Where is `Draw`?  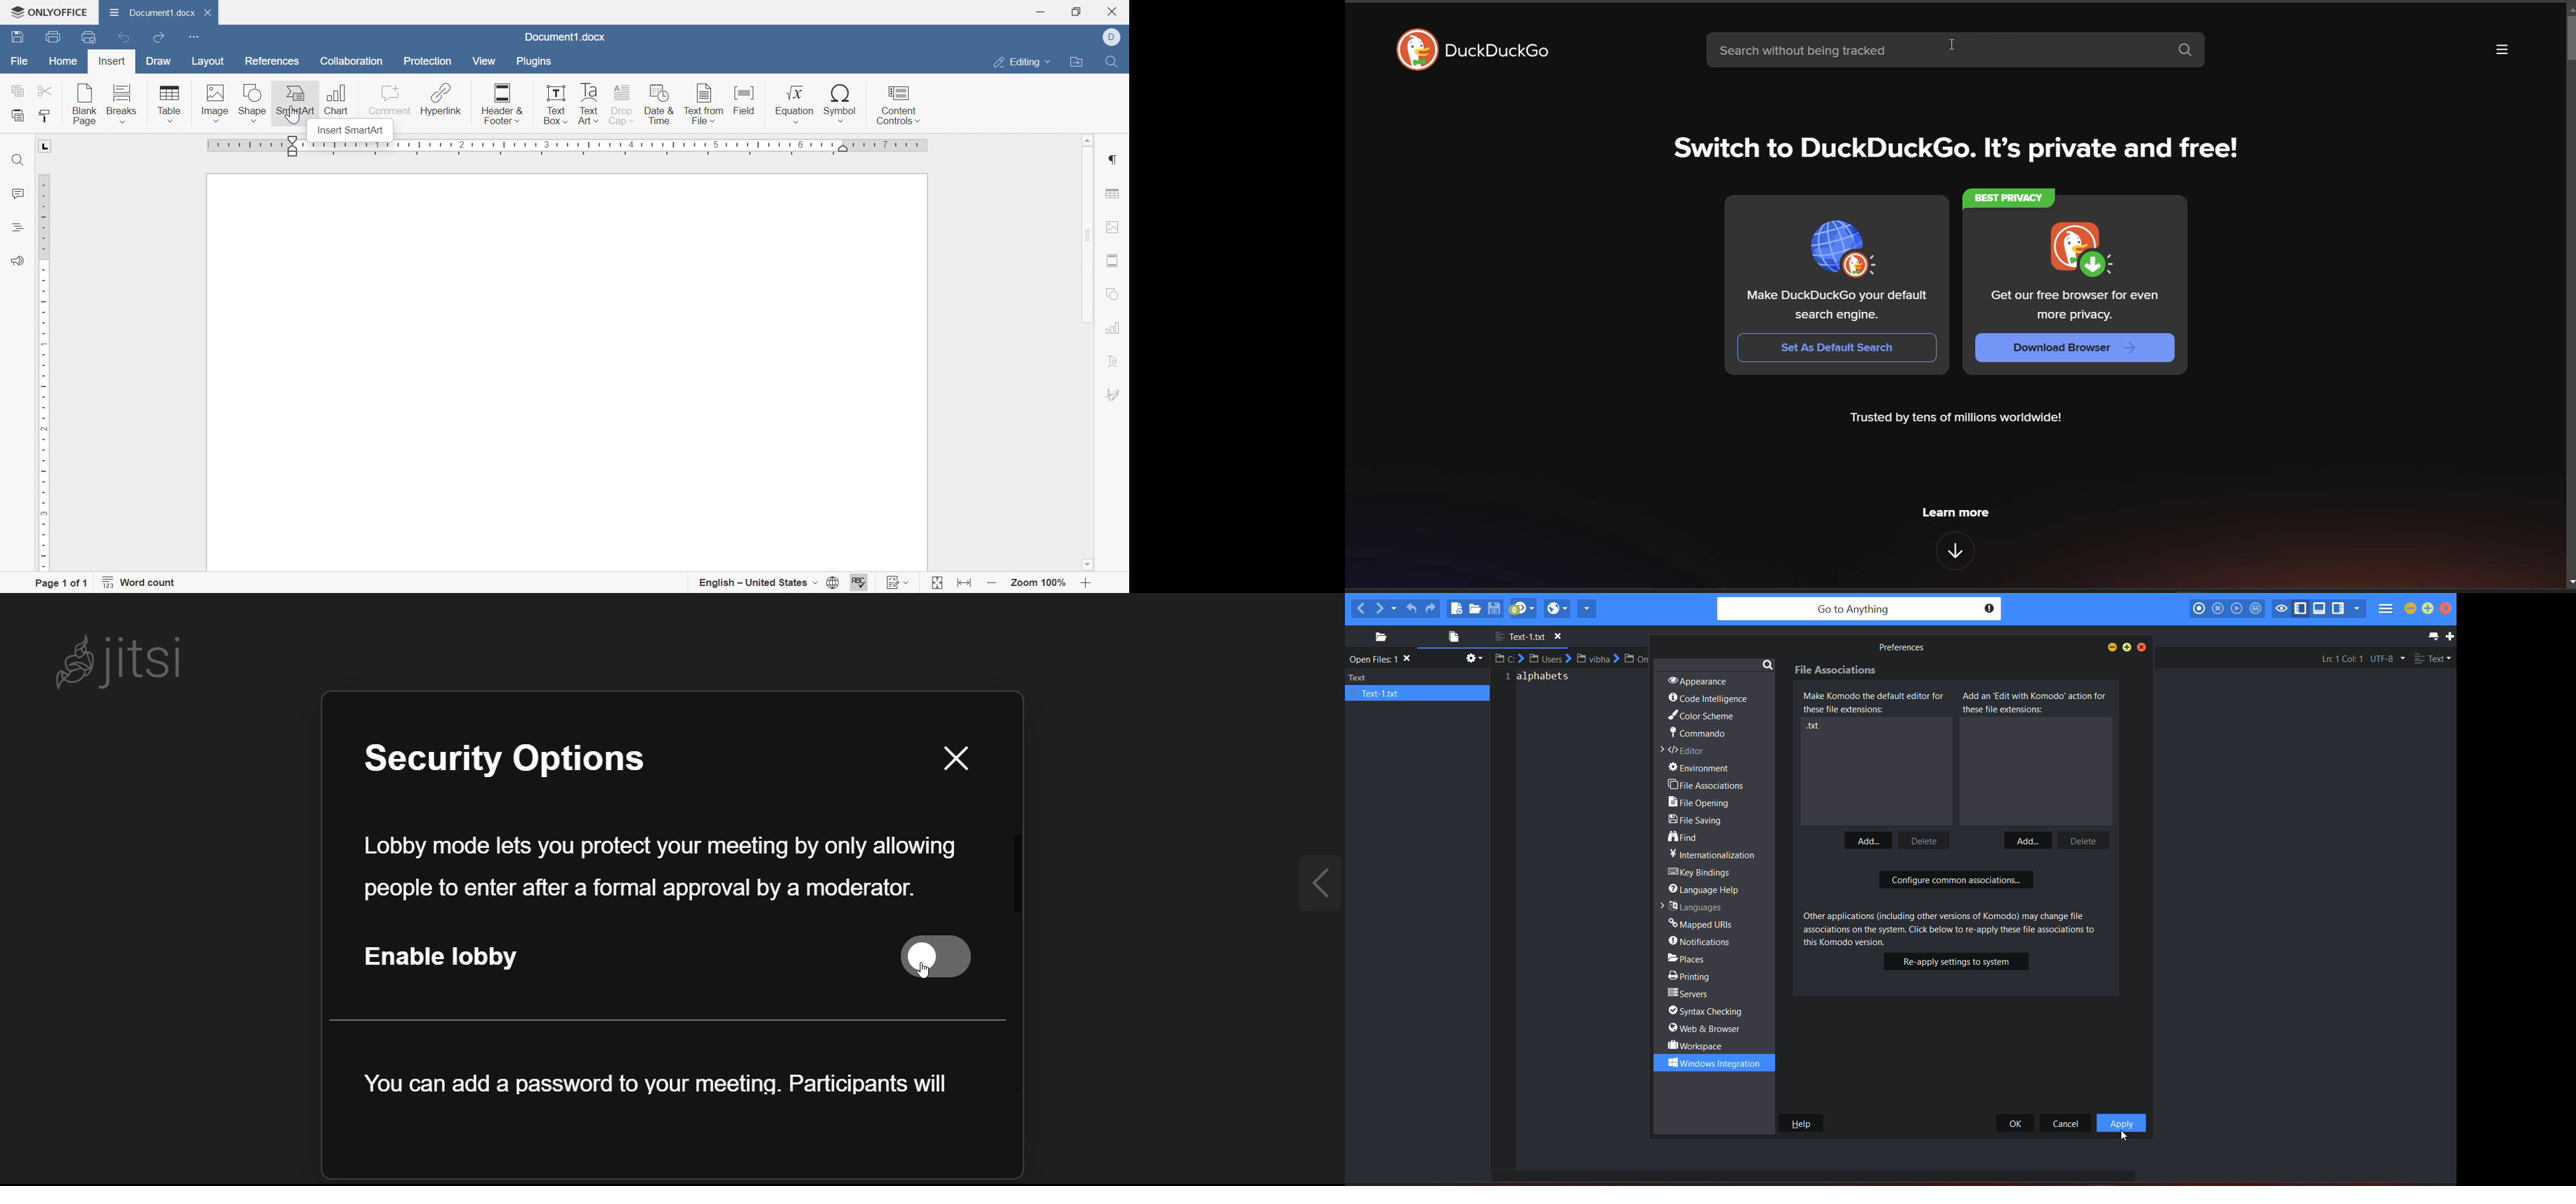 Draw is located at coordinates (157, 61).